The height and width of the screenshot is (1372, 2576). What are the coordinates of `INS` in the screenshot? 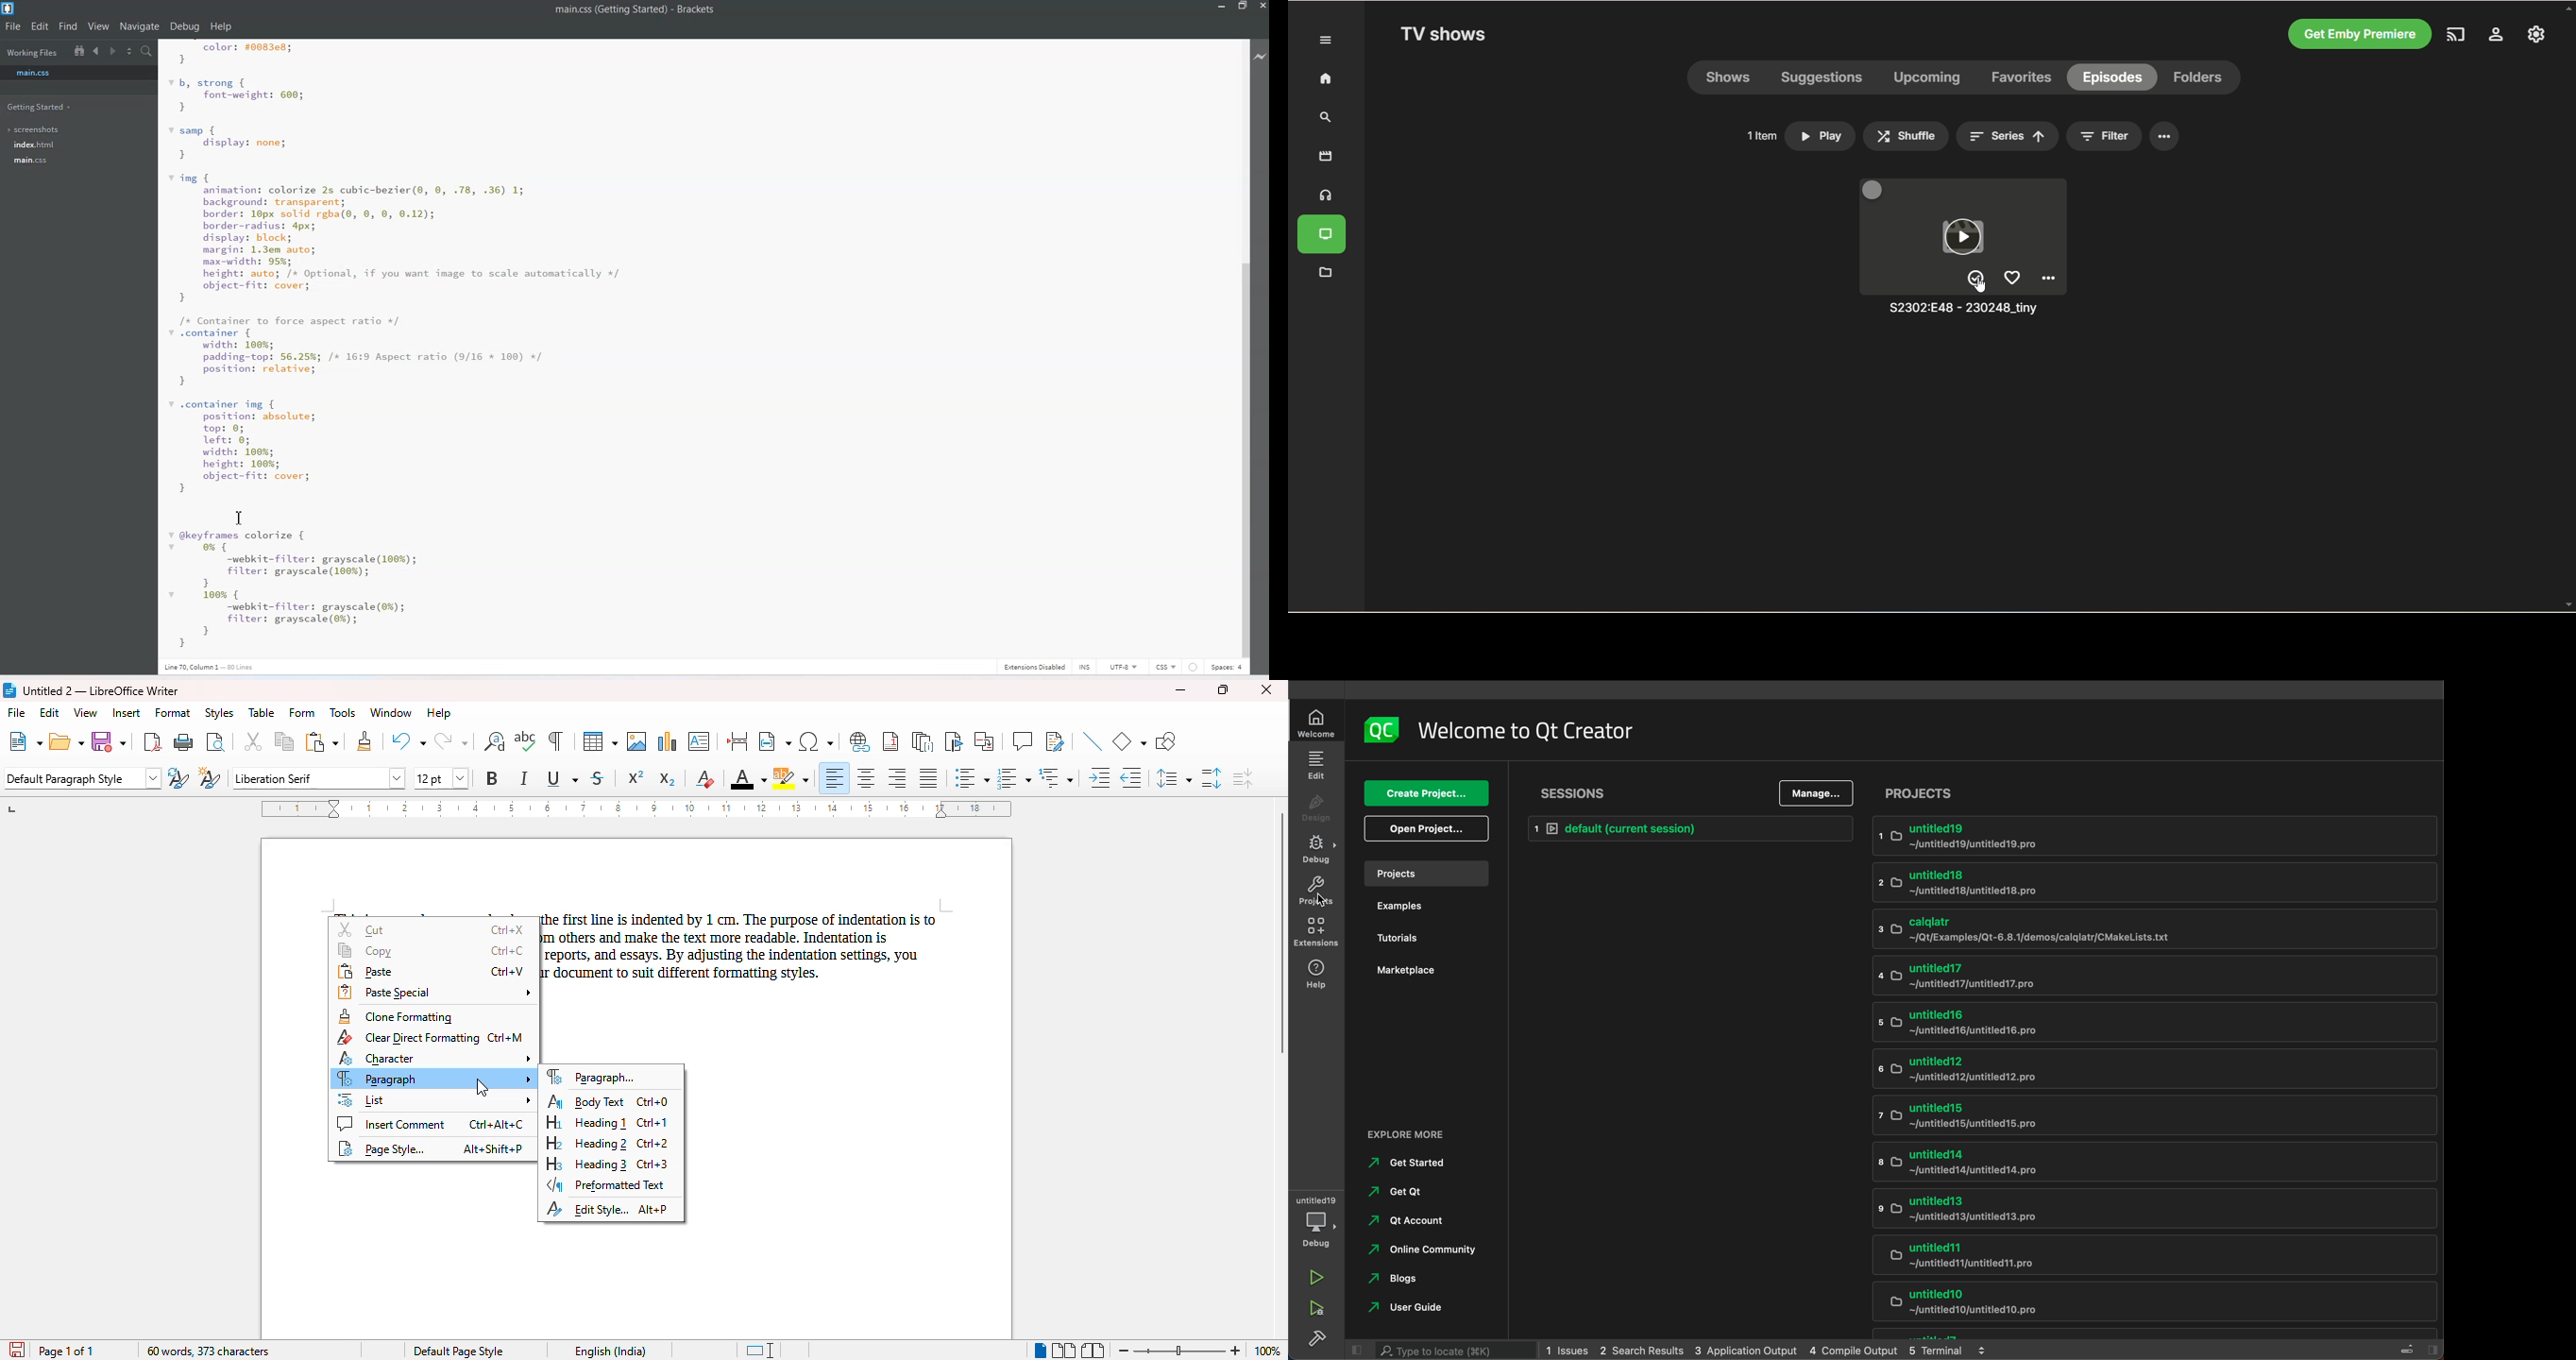 It's located at (1079, 666).